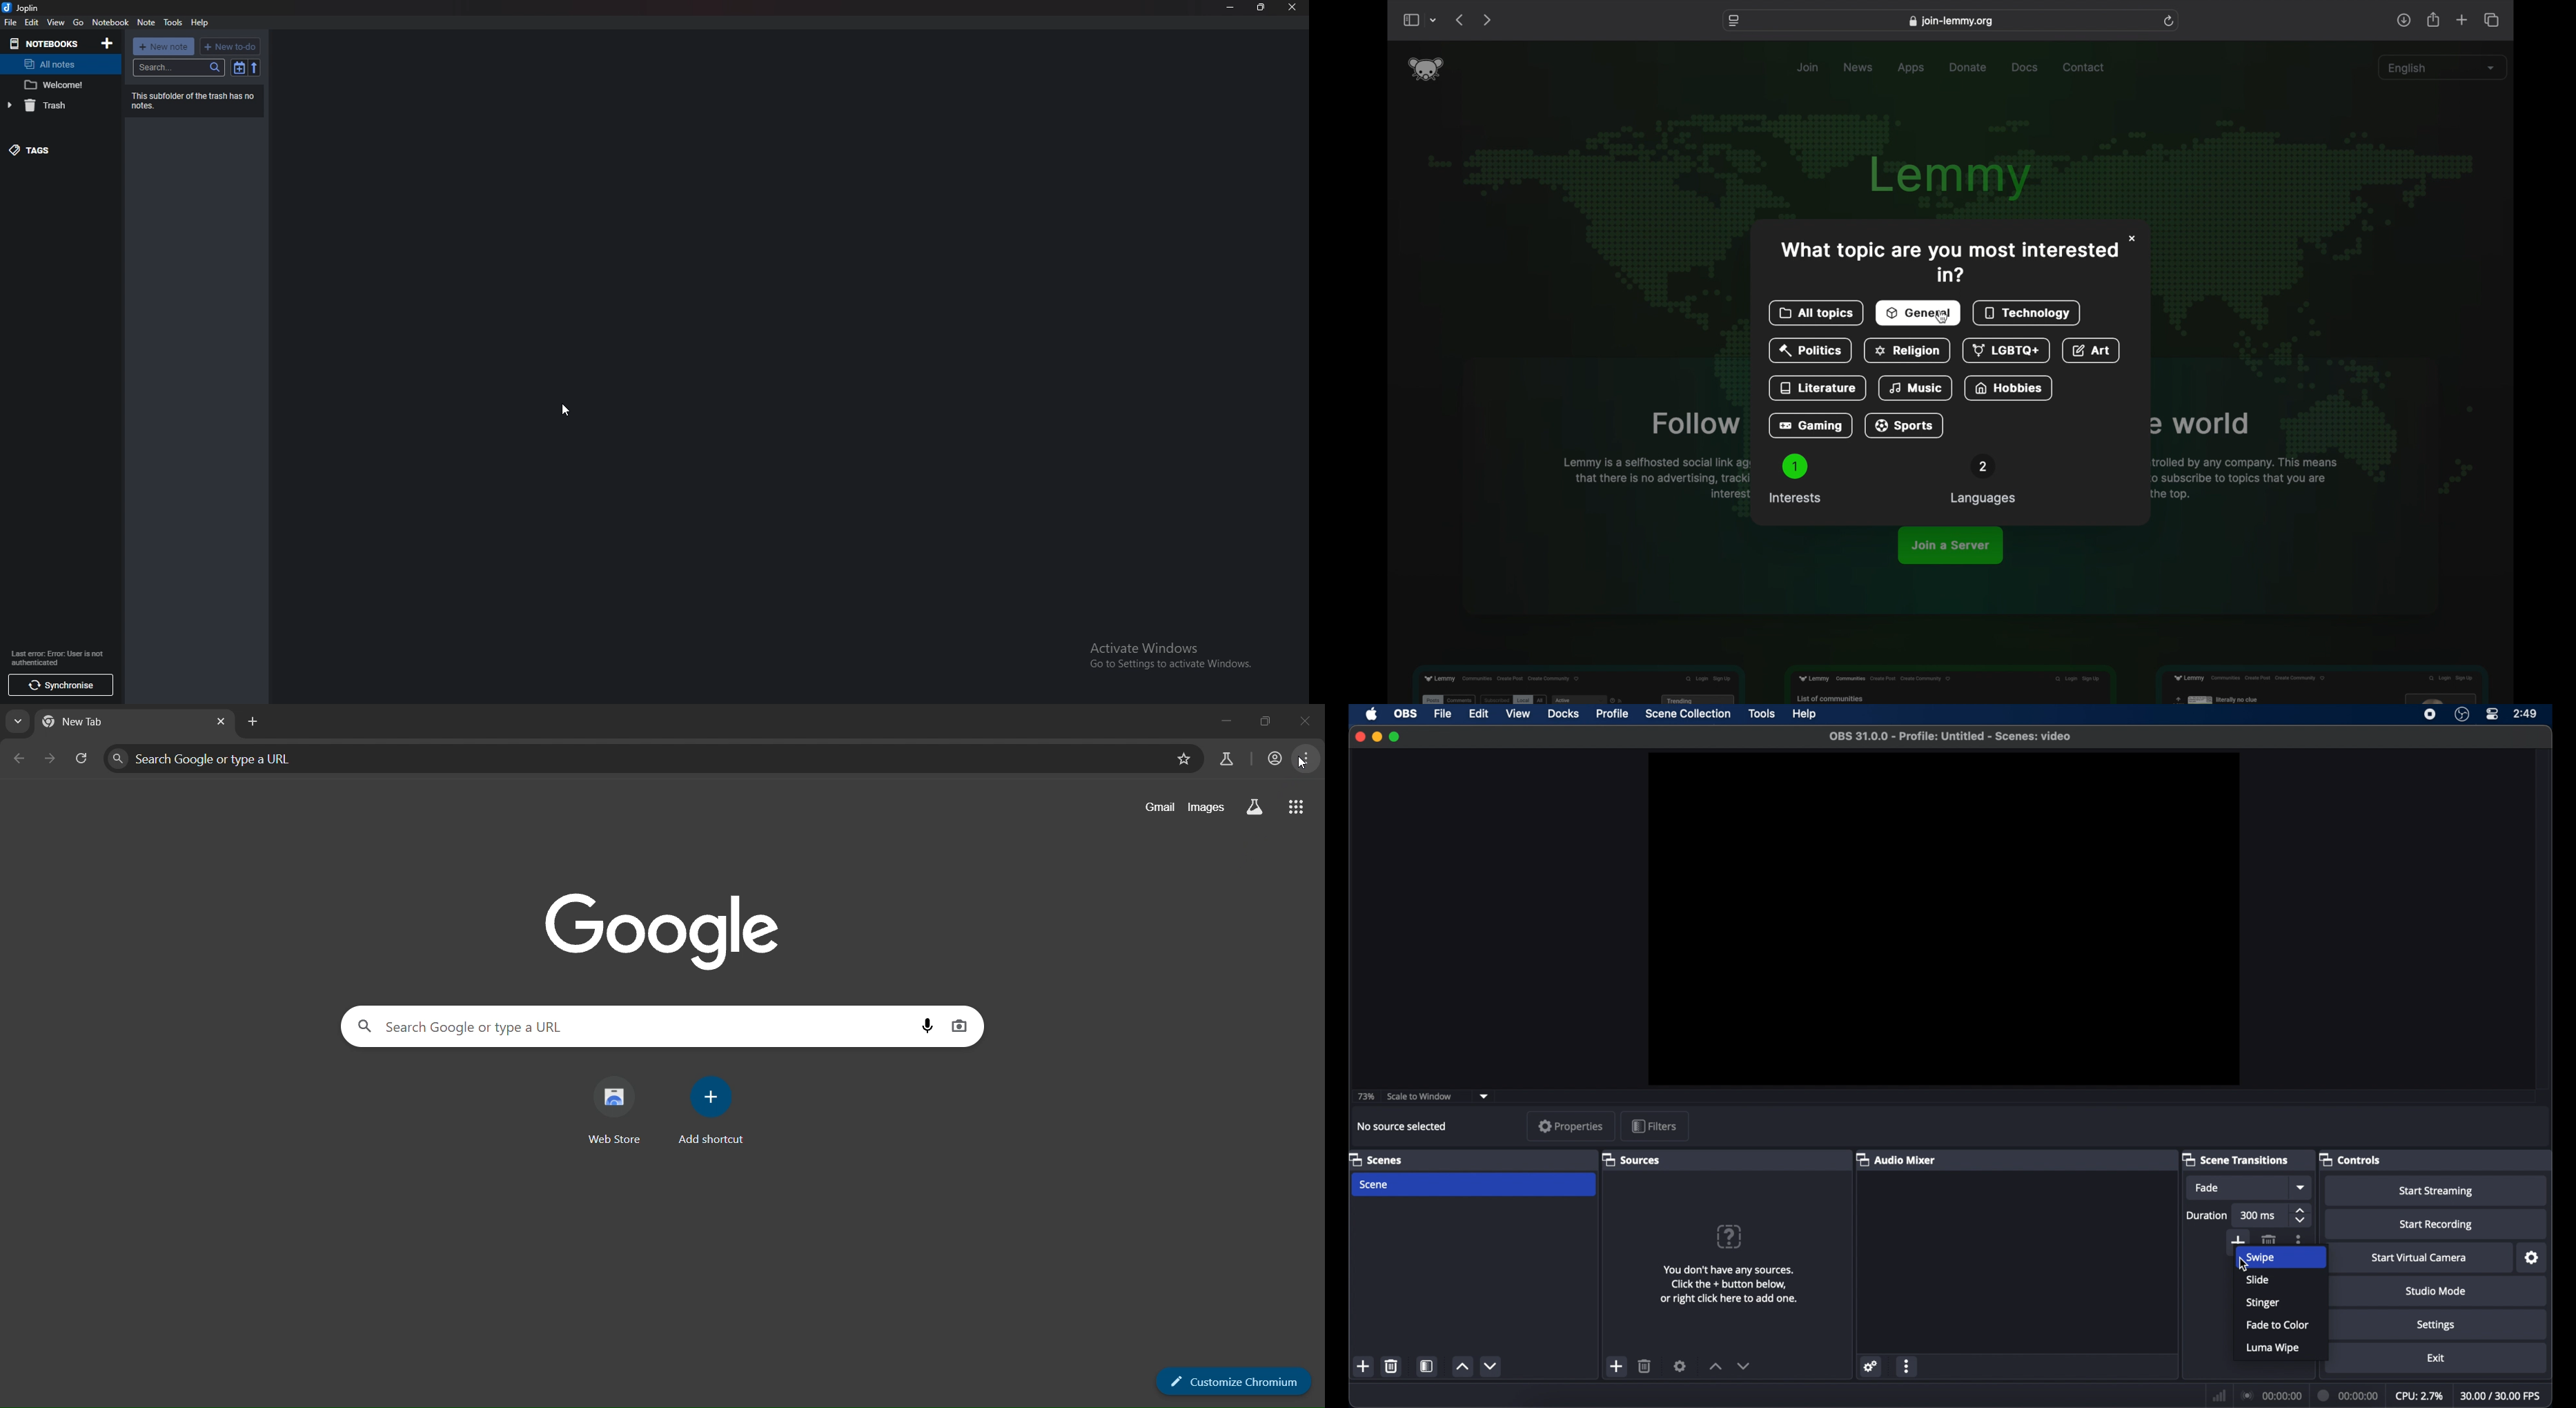  I want to click on file, so click(1443, 713).